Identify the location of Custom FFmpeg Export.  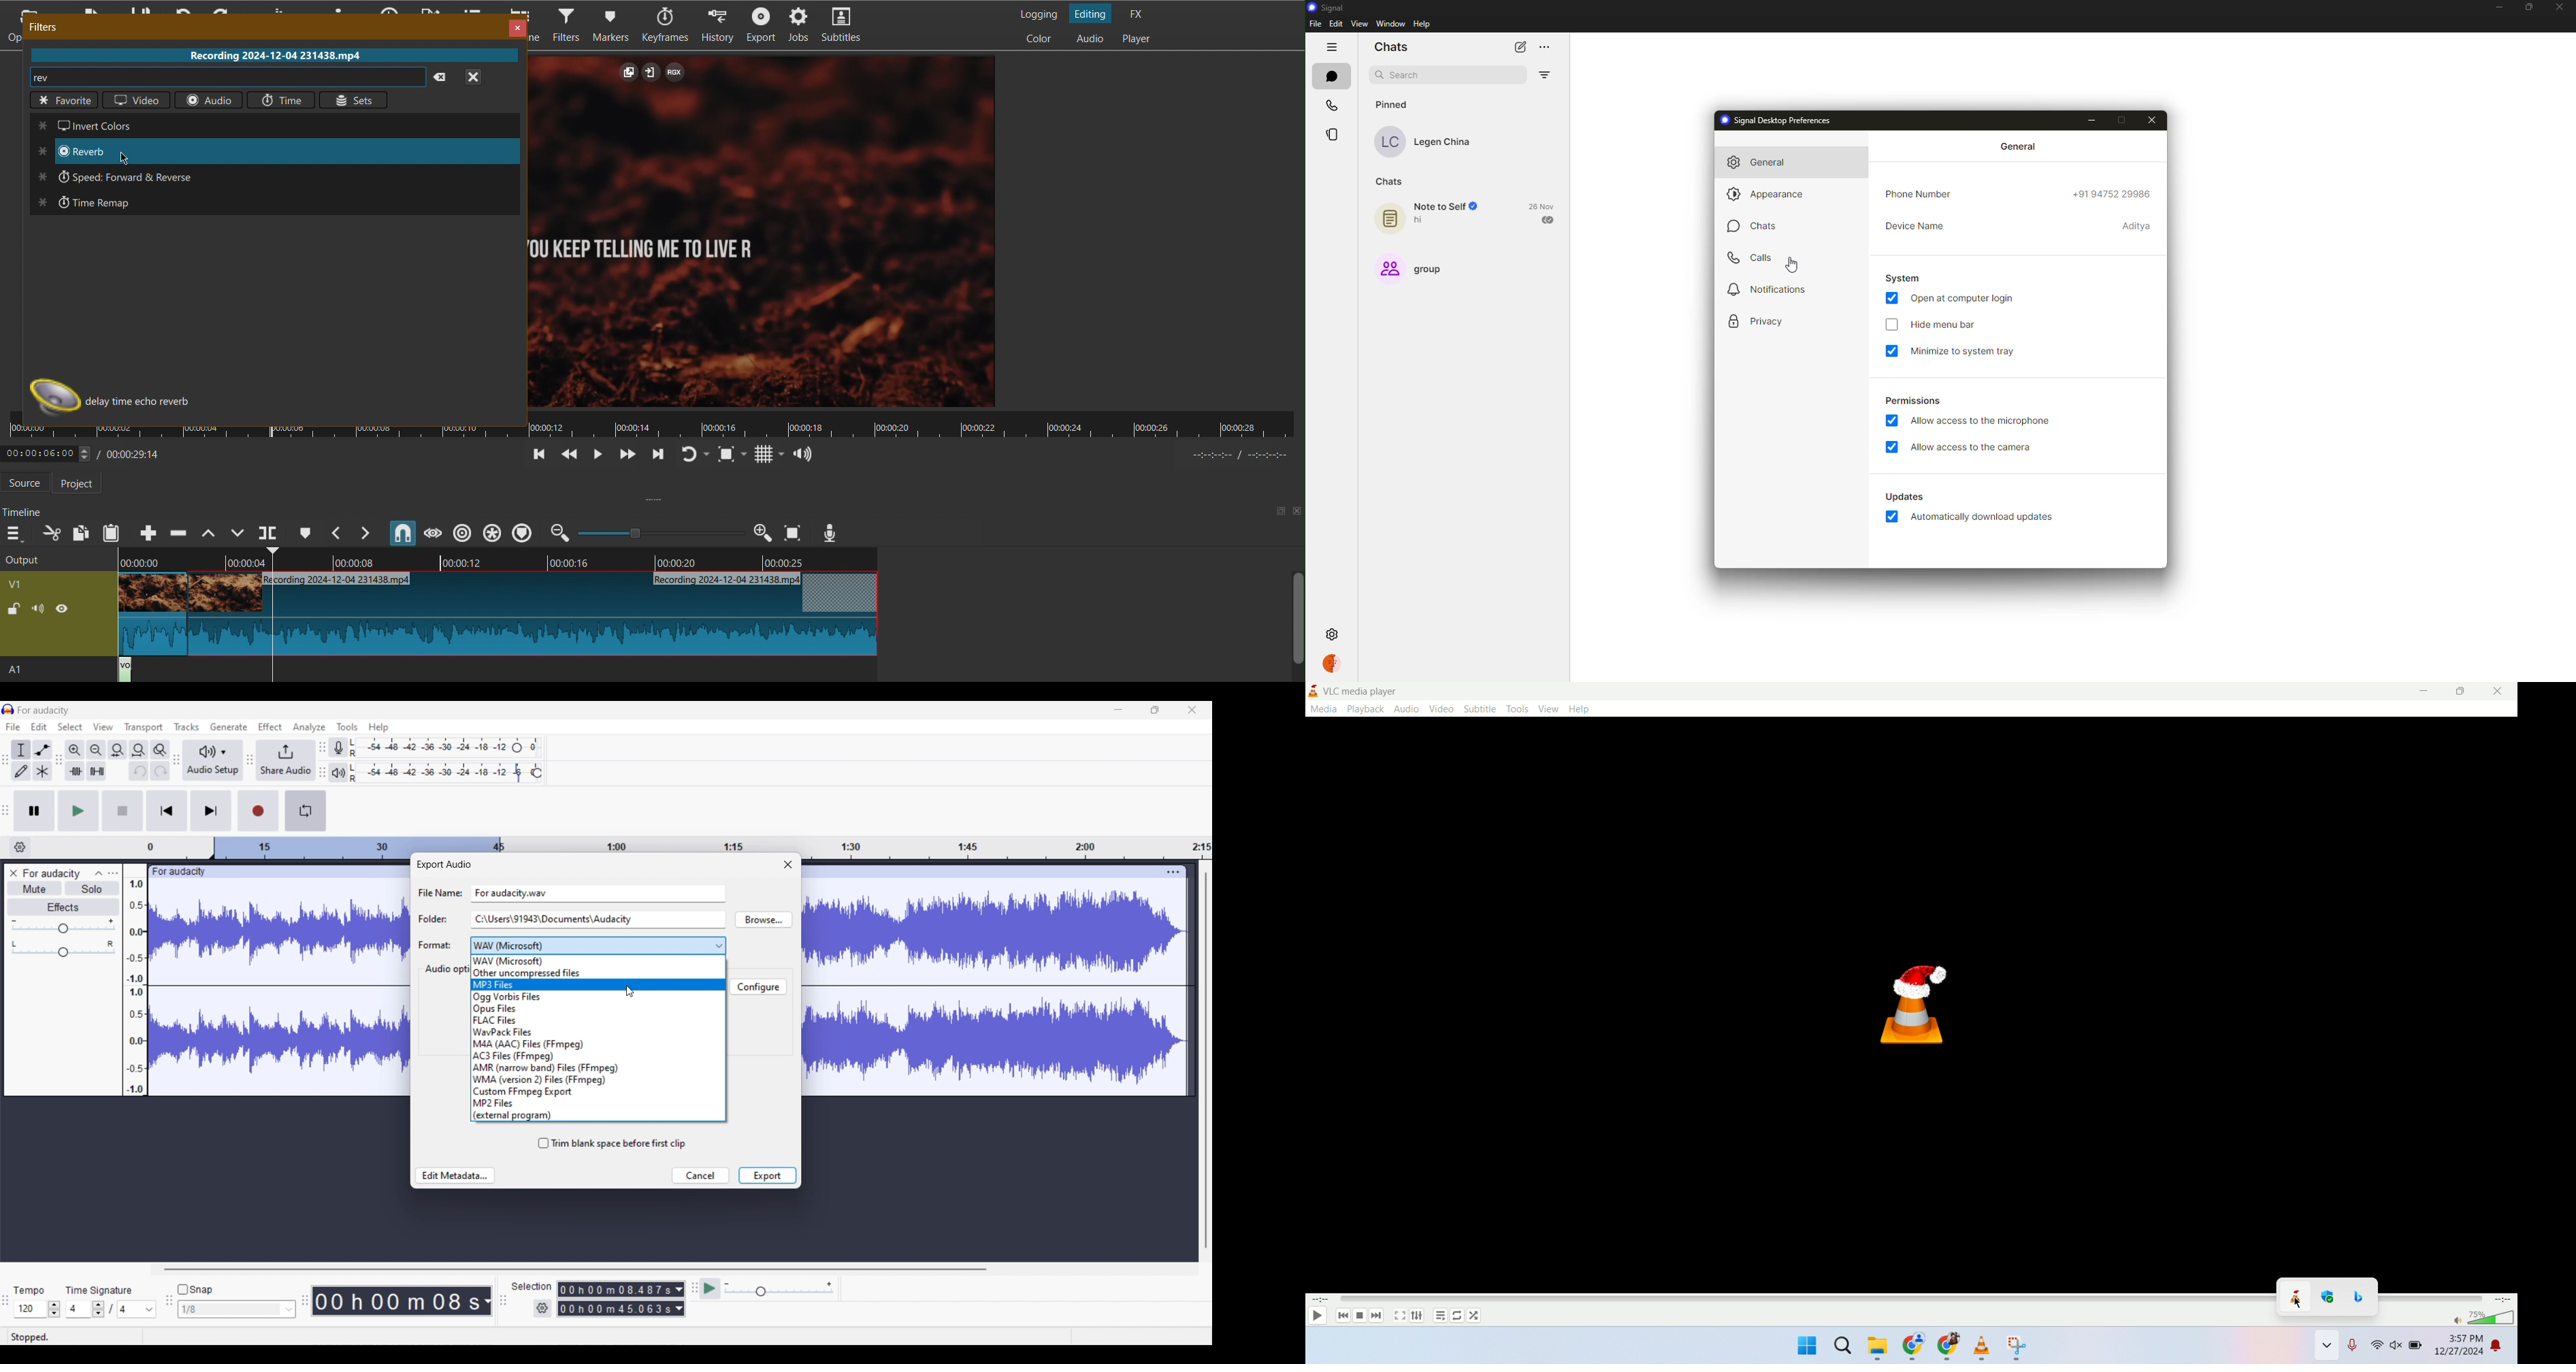
(598, 1092).